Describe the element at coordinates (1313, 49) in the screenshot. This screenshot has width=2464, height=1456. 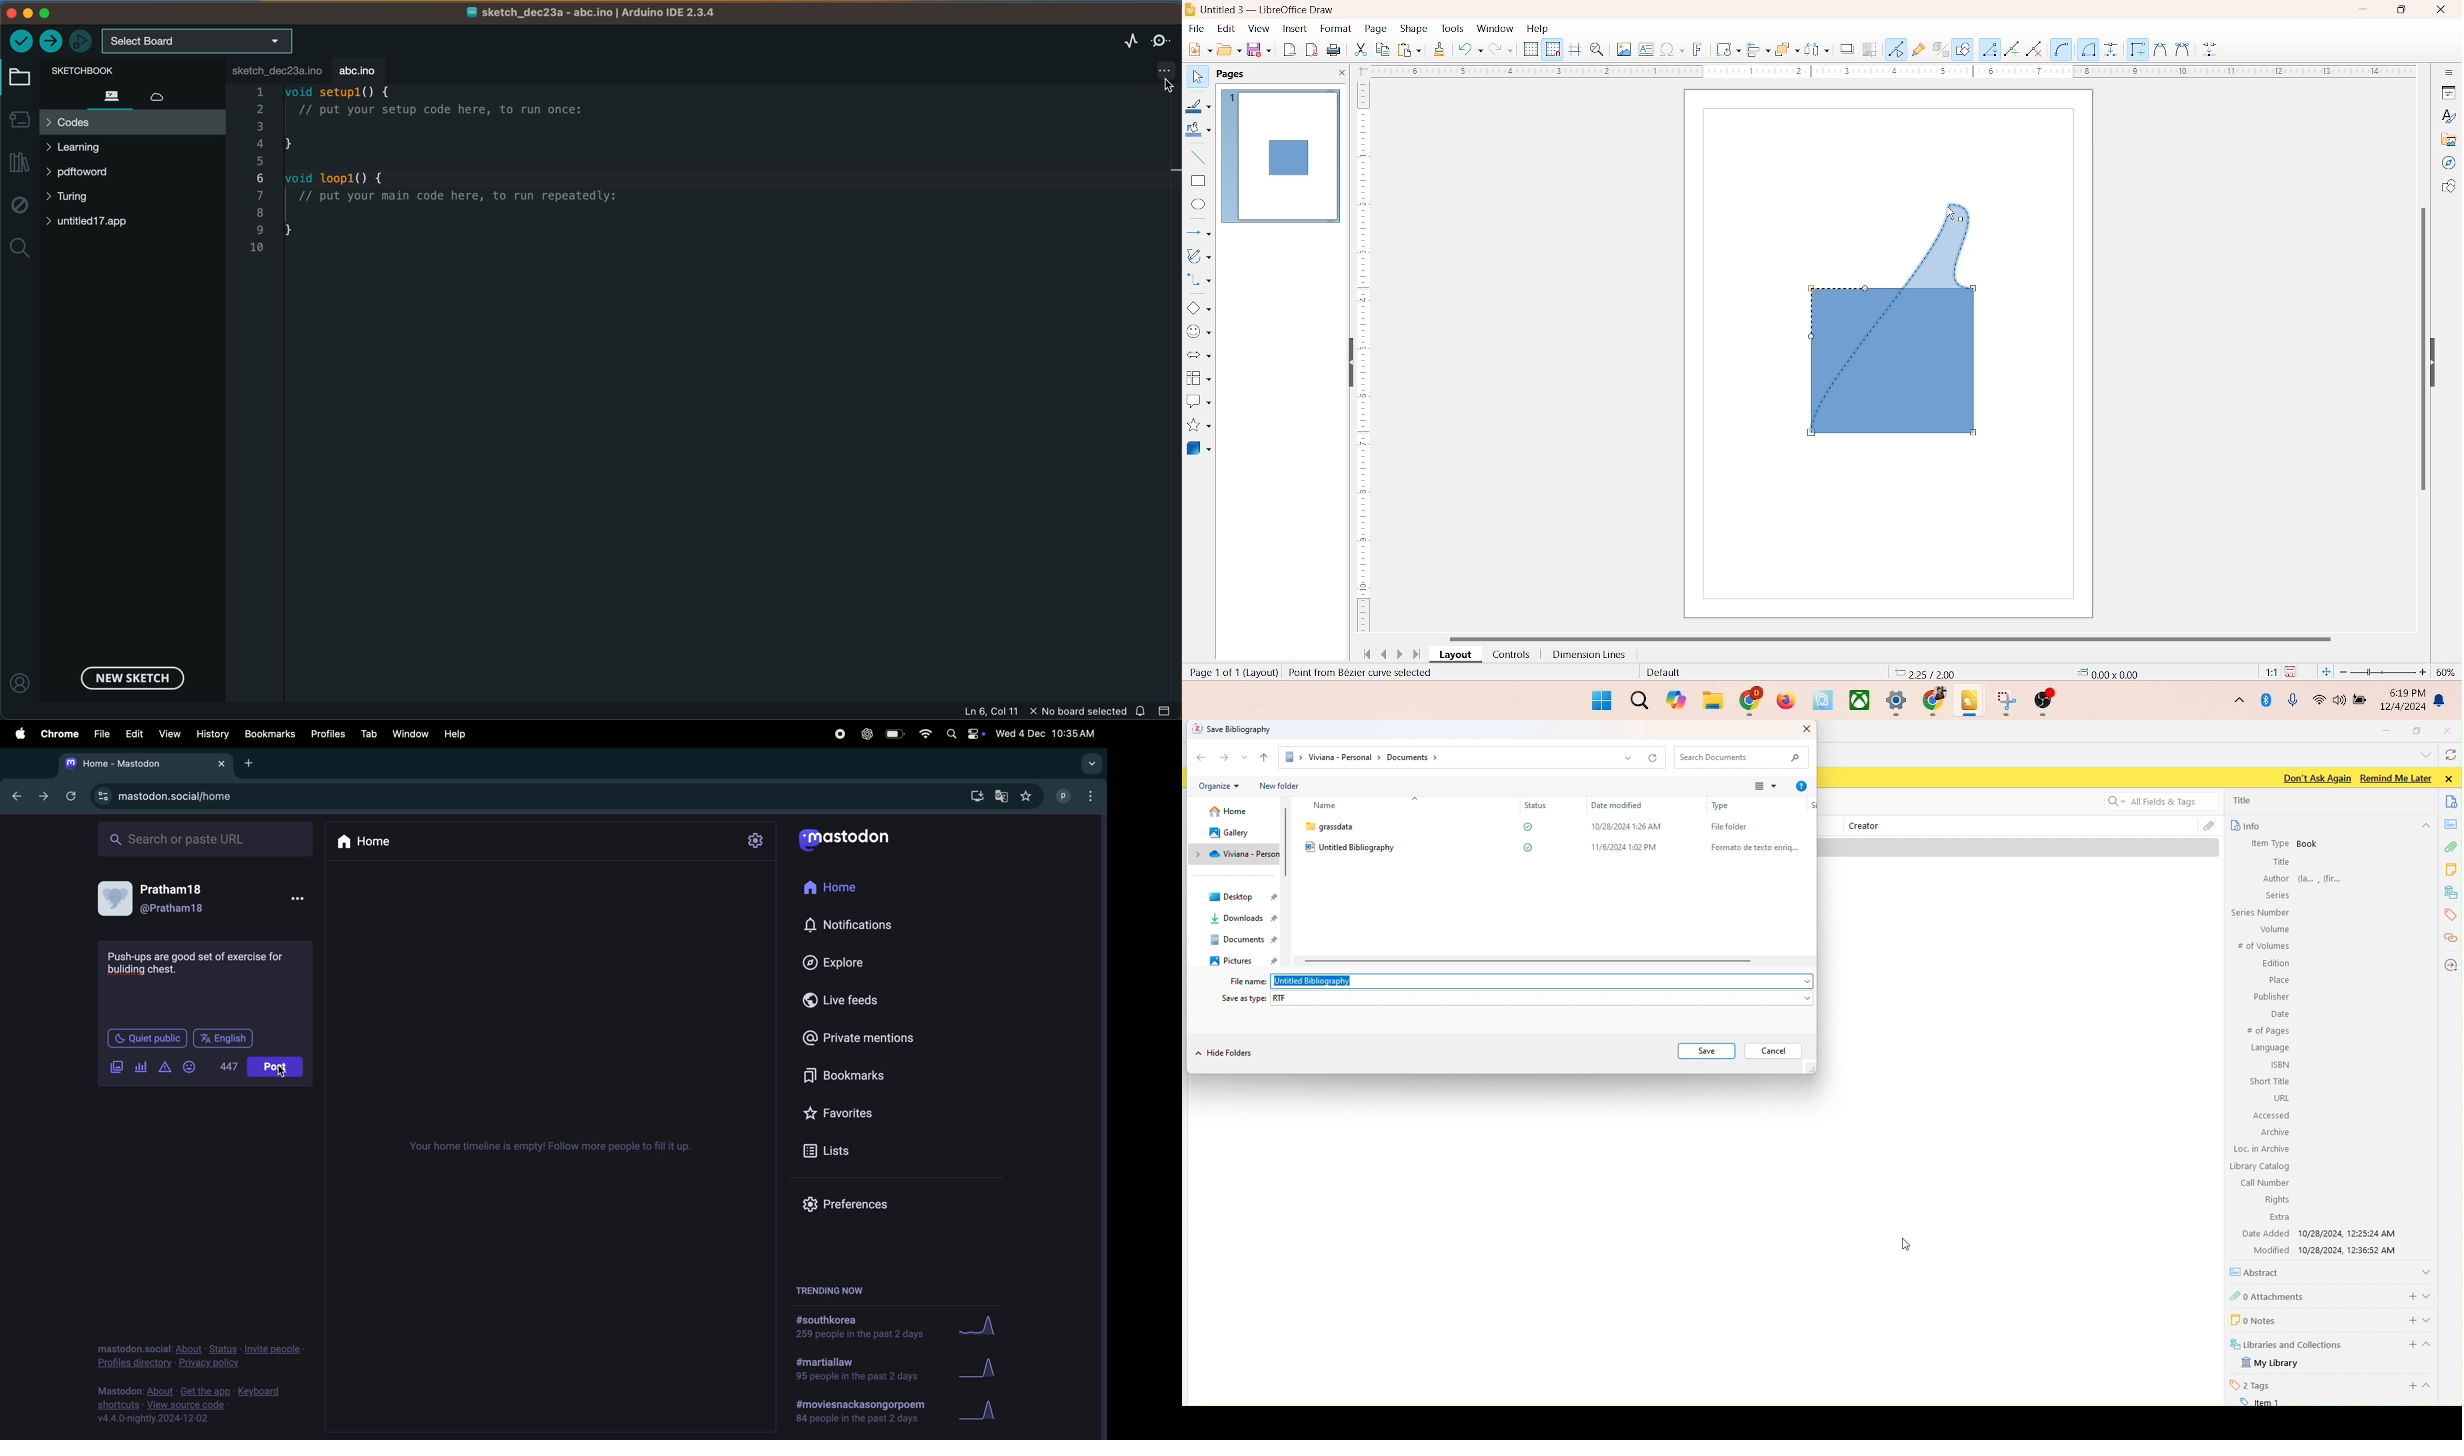
I see `export directly as PDF` at that location.